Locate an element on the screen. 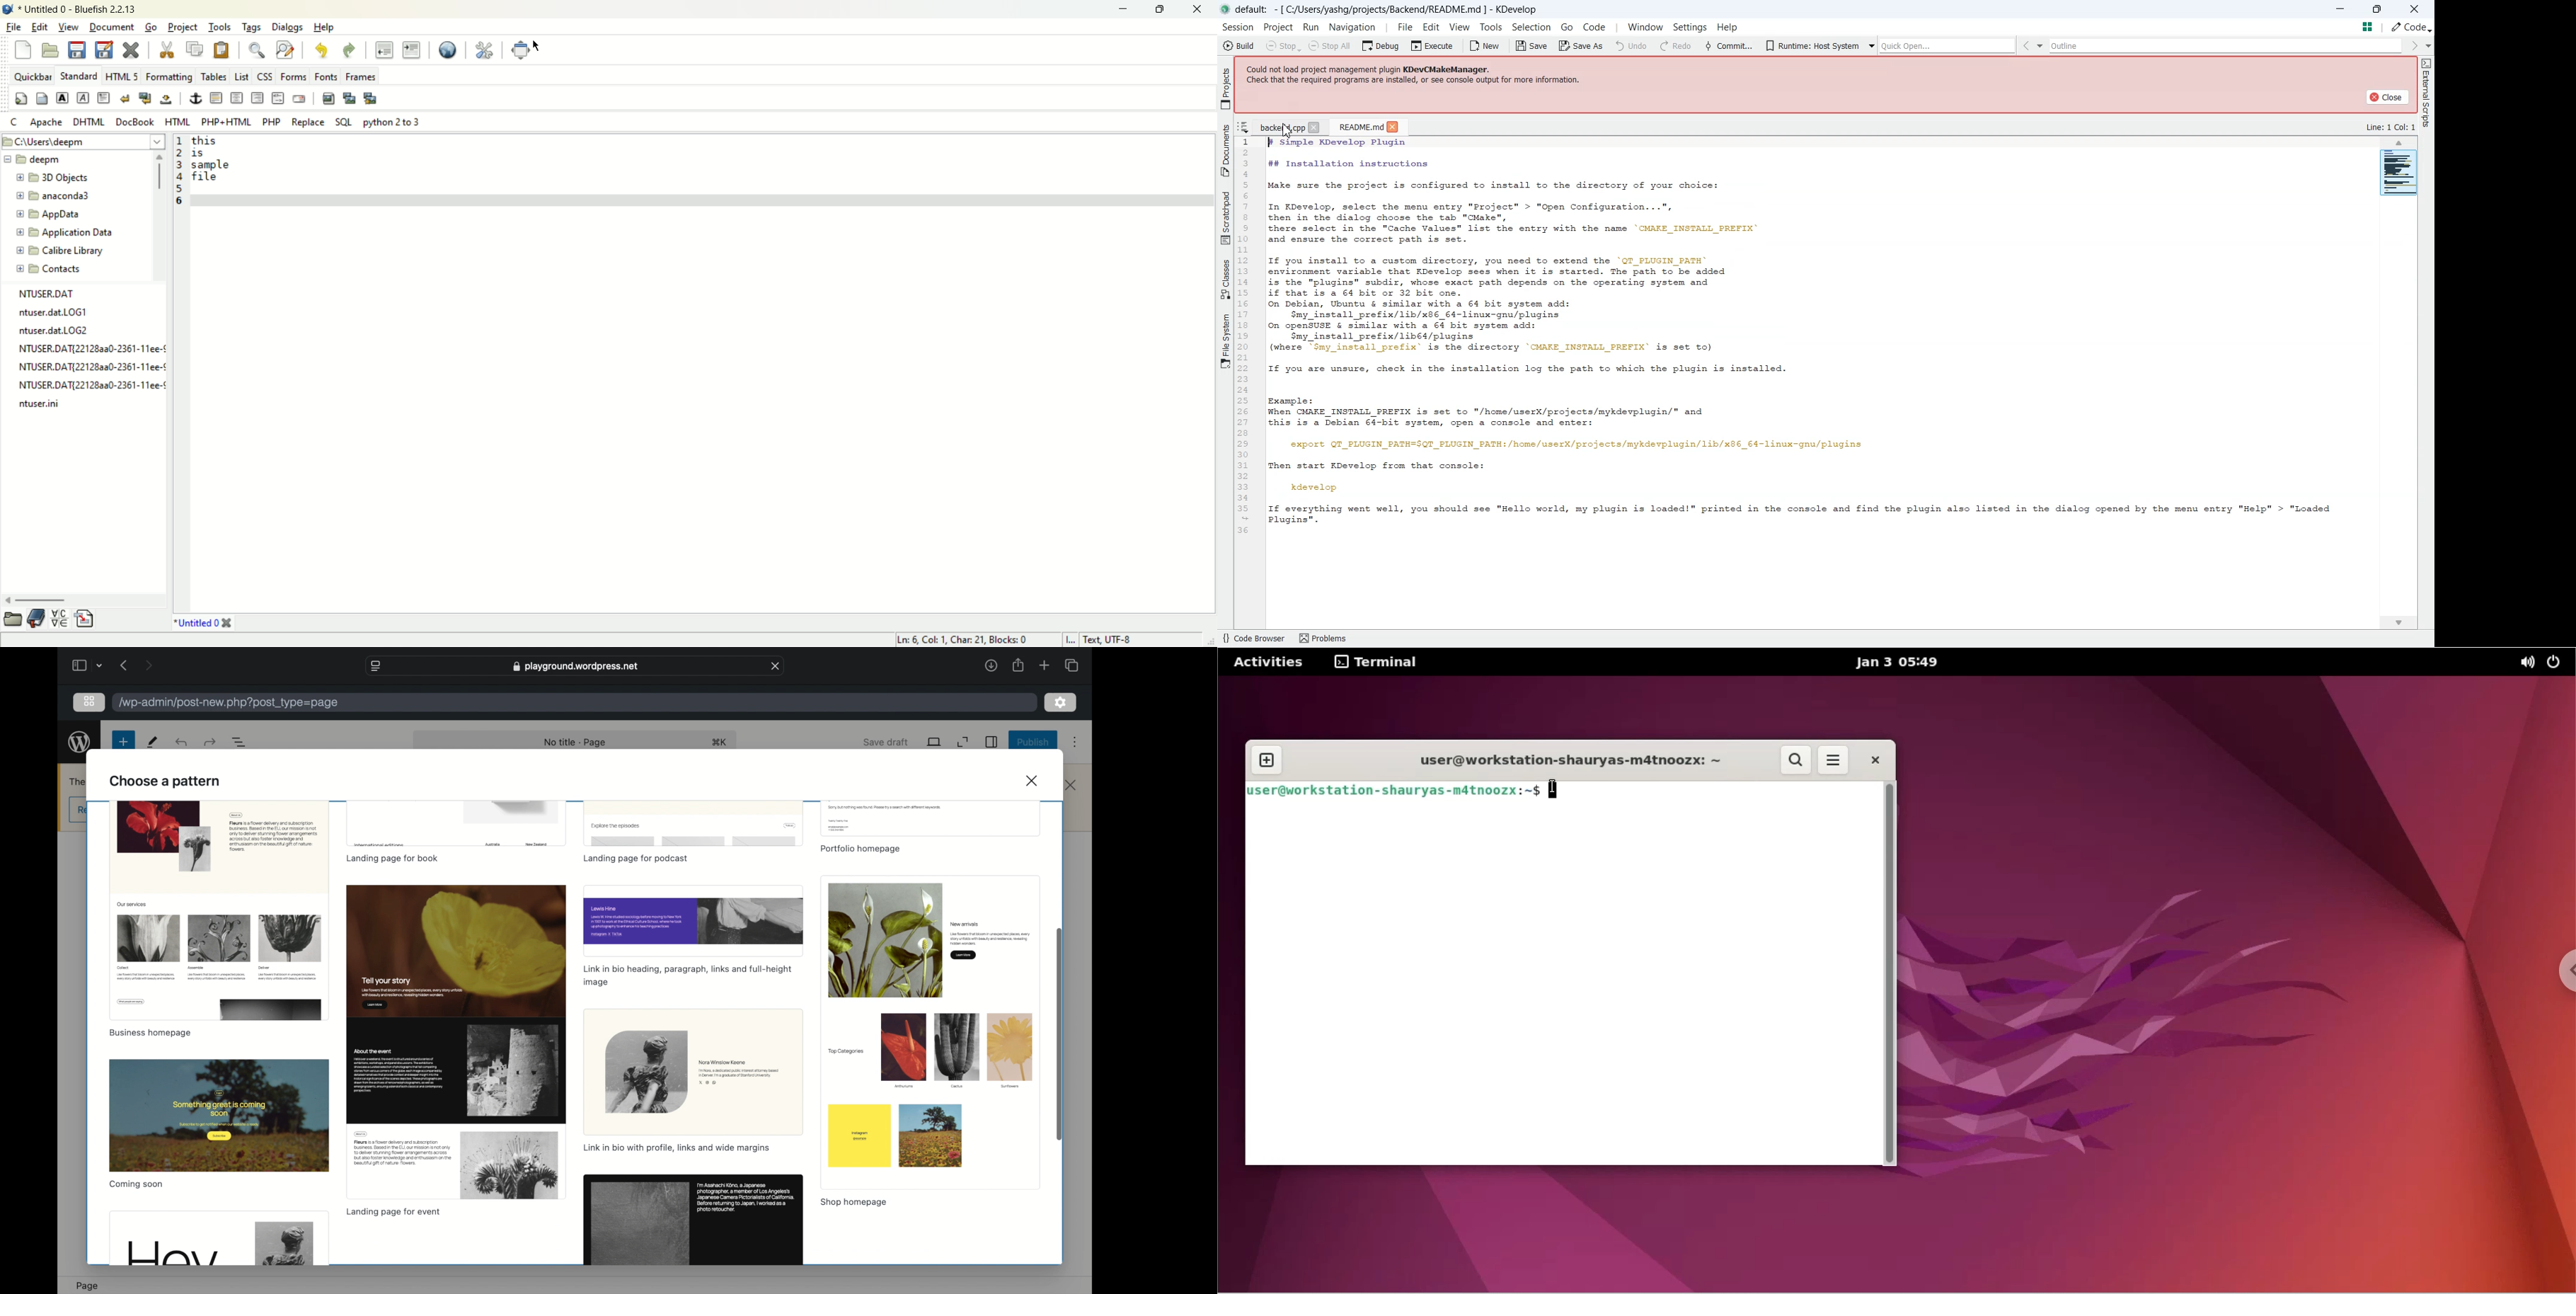 Image resolution: width=2576 pixels, height=1316 pixels. C is located at coordinates (14, 121).